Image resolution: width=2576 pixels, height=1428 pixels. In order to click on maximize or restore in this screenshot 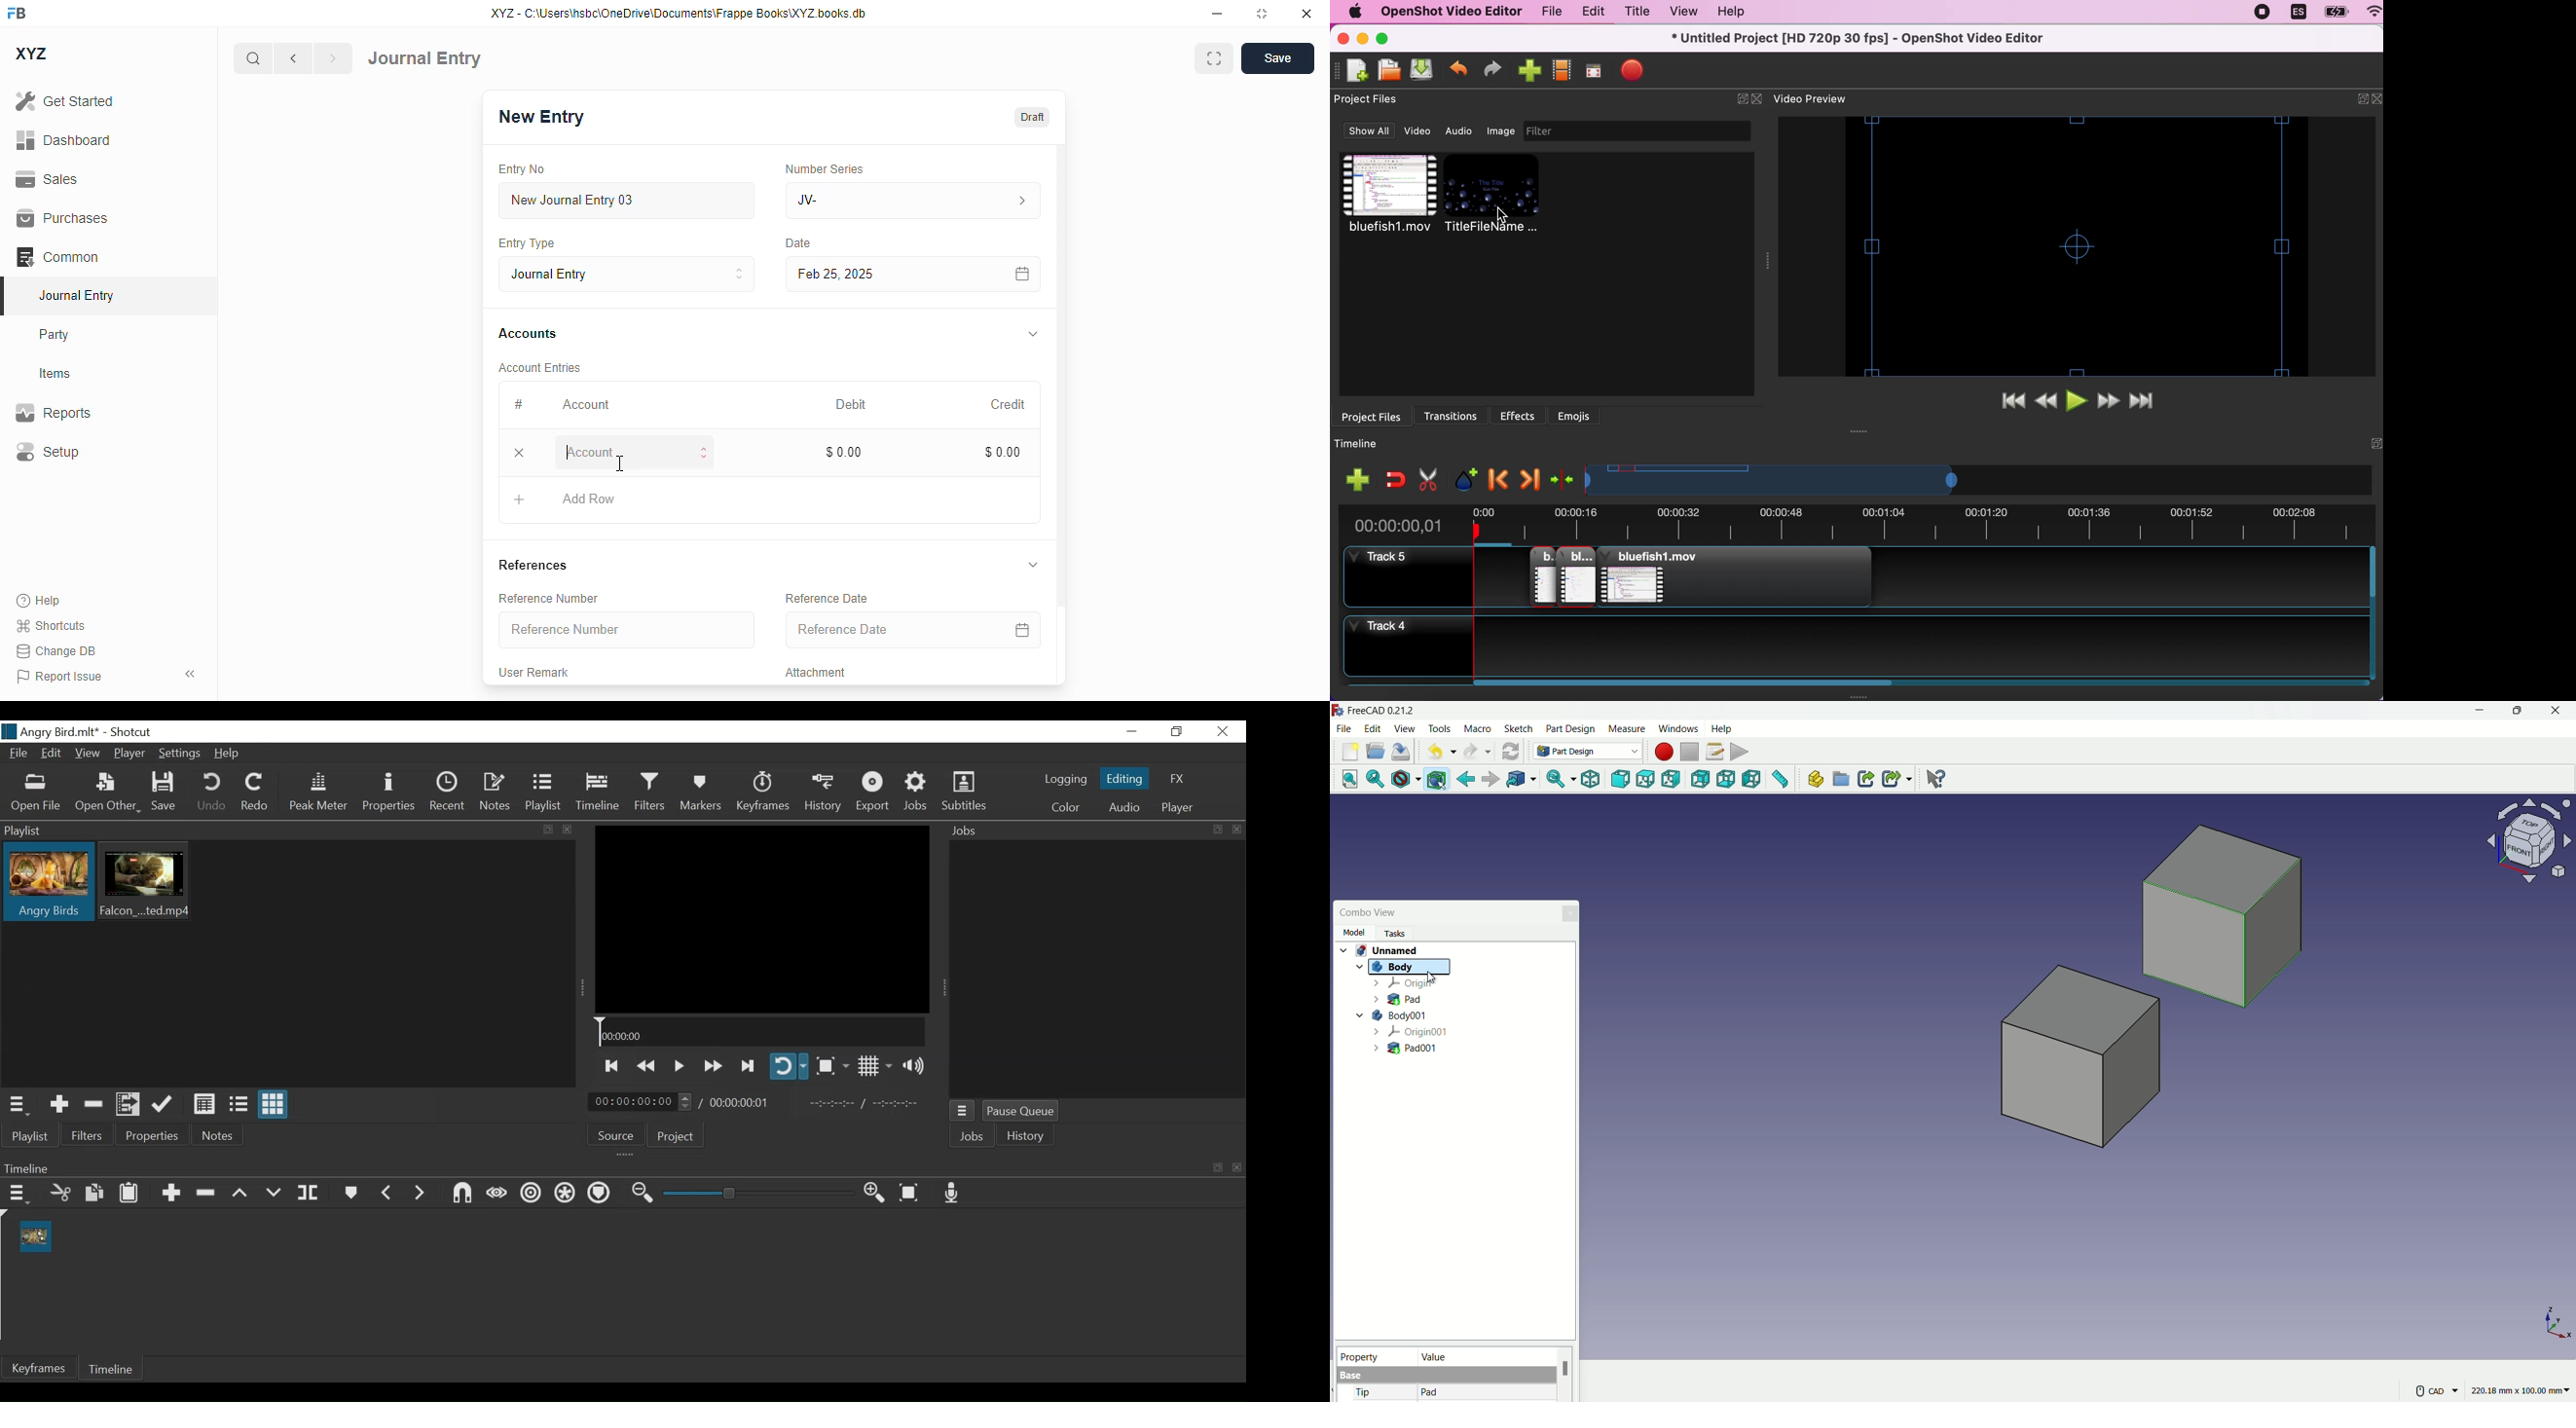, I will do `click(2516, 710)`.